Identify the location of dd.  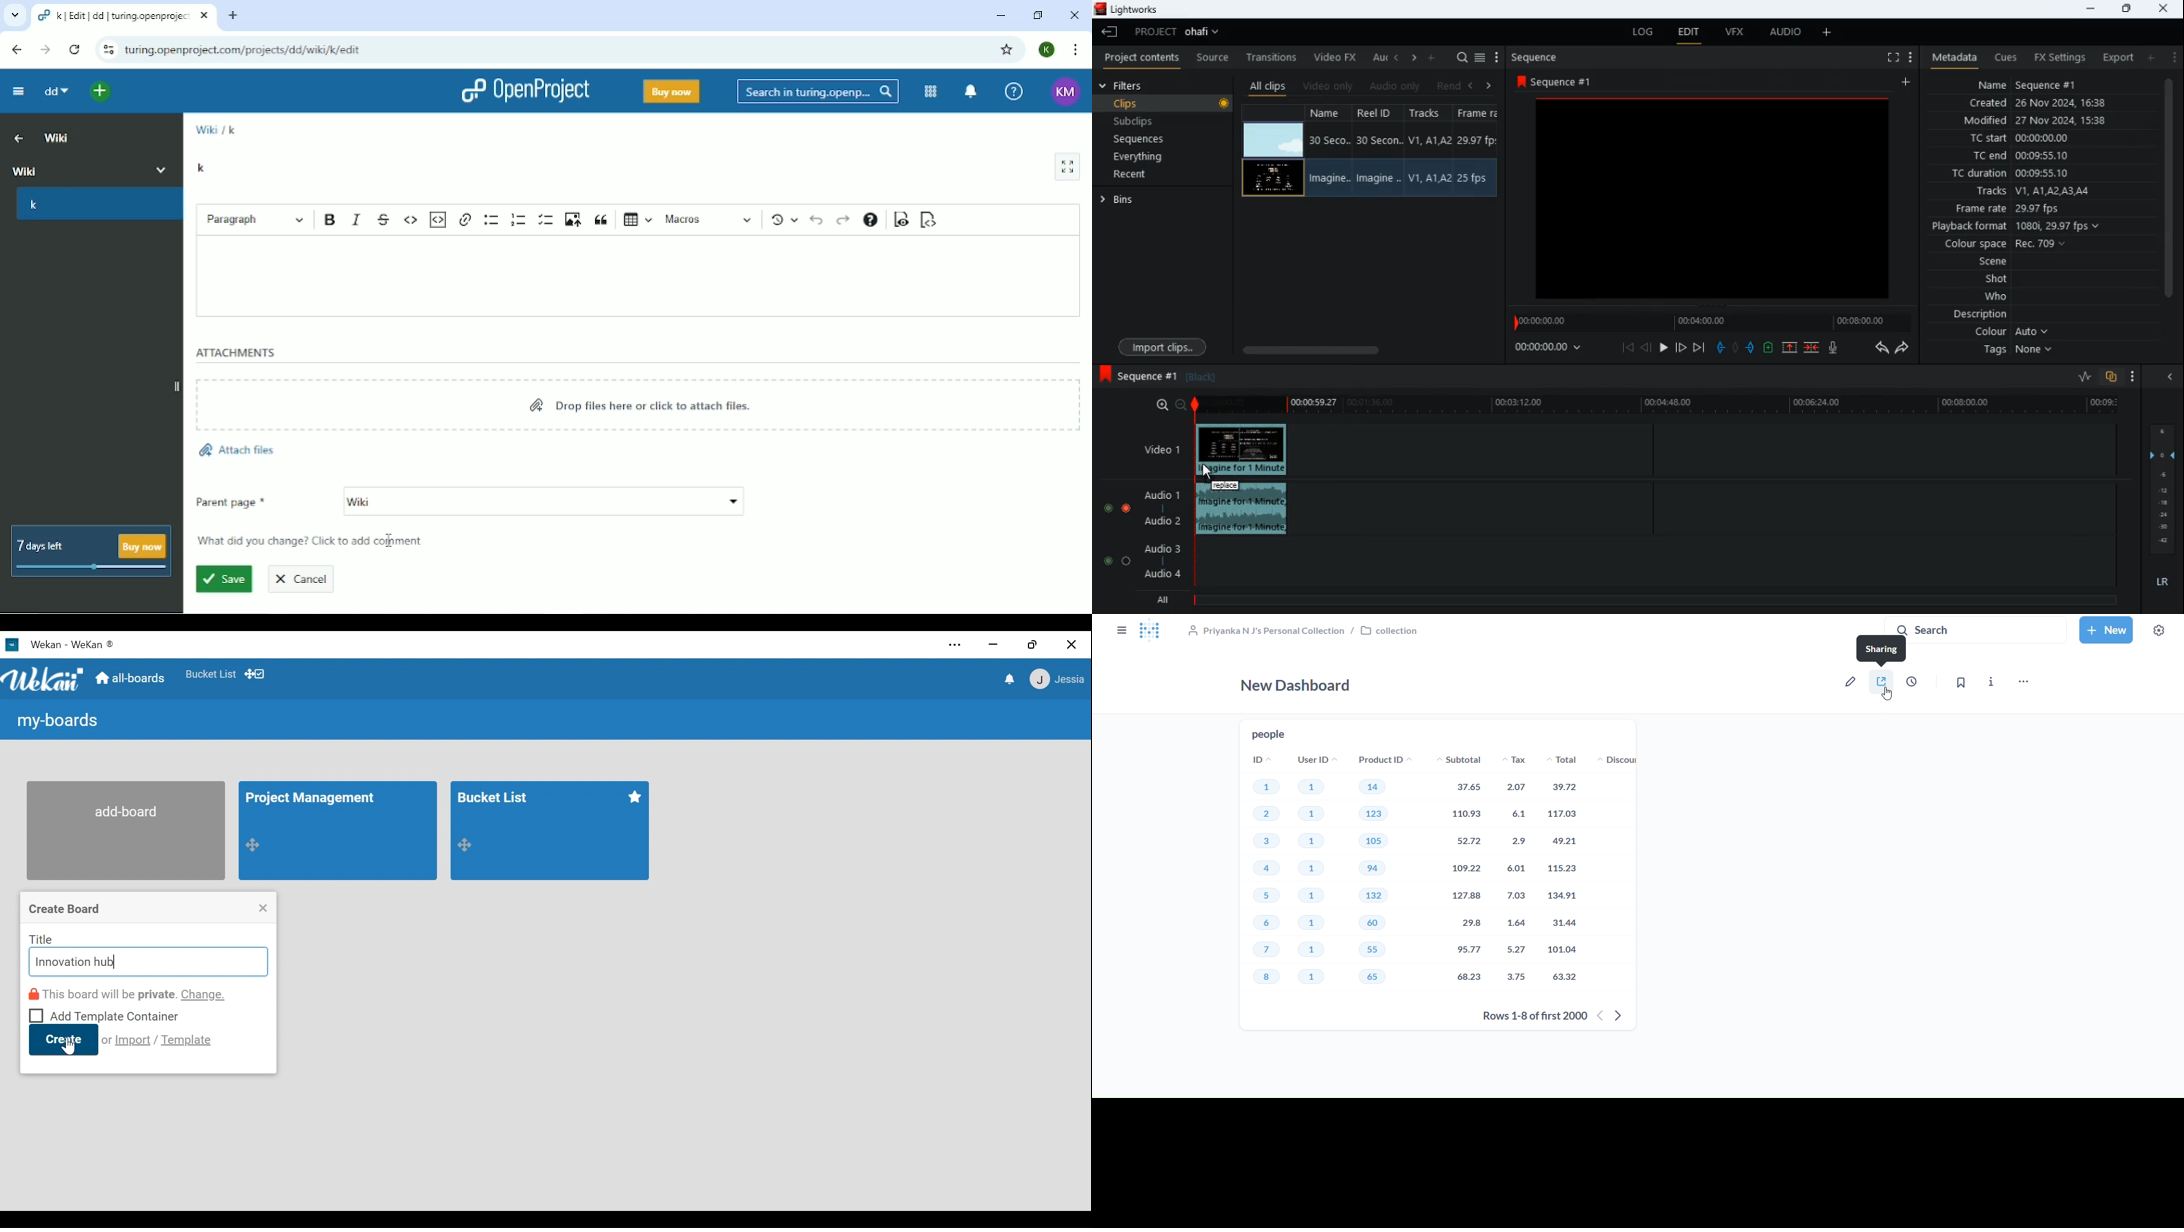
(52, 92).